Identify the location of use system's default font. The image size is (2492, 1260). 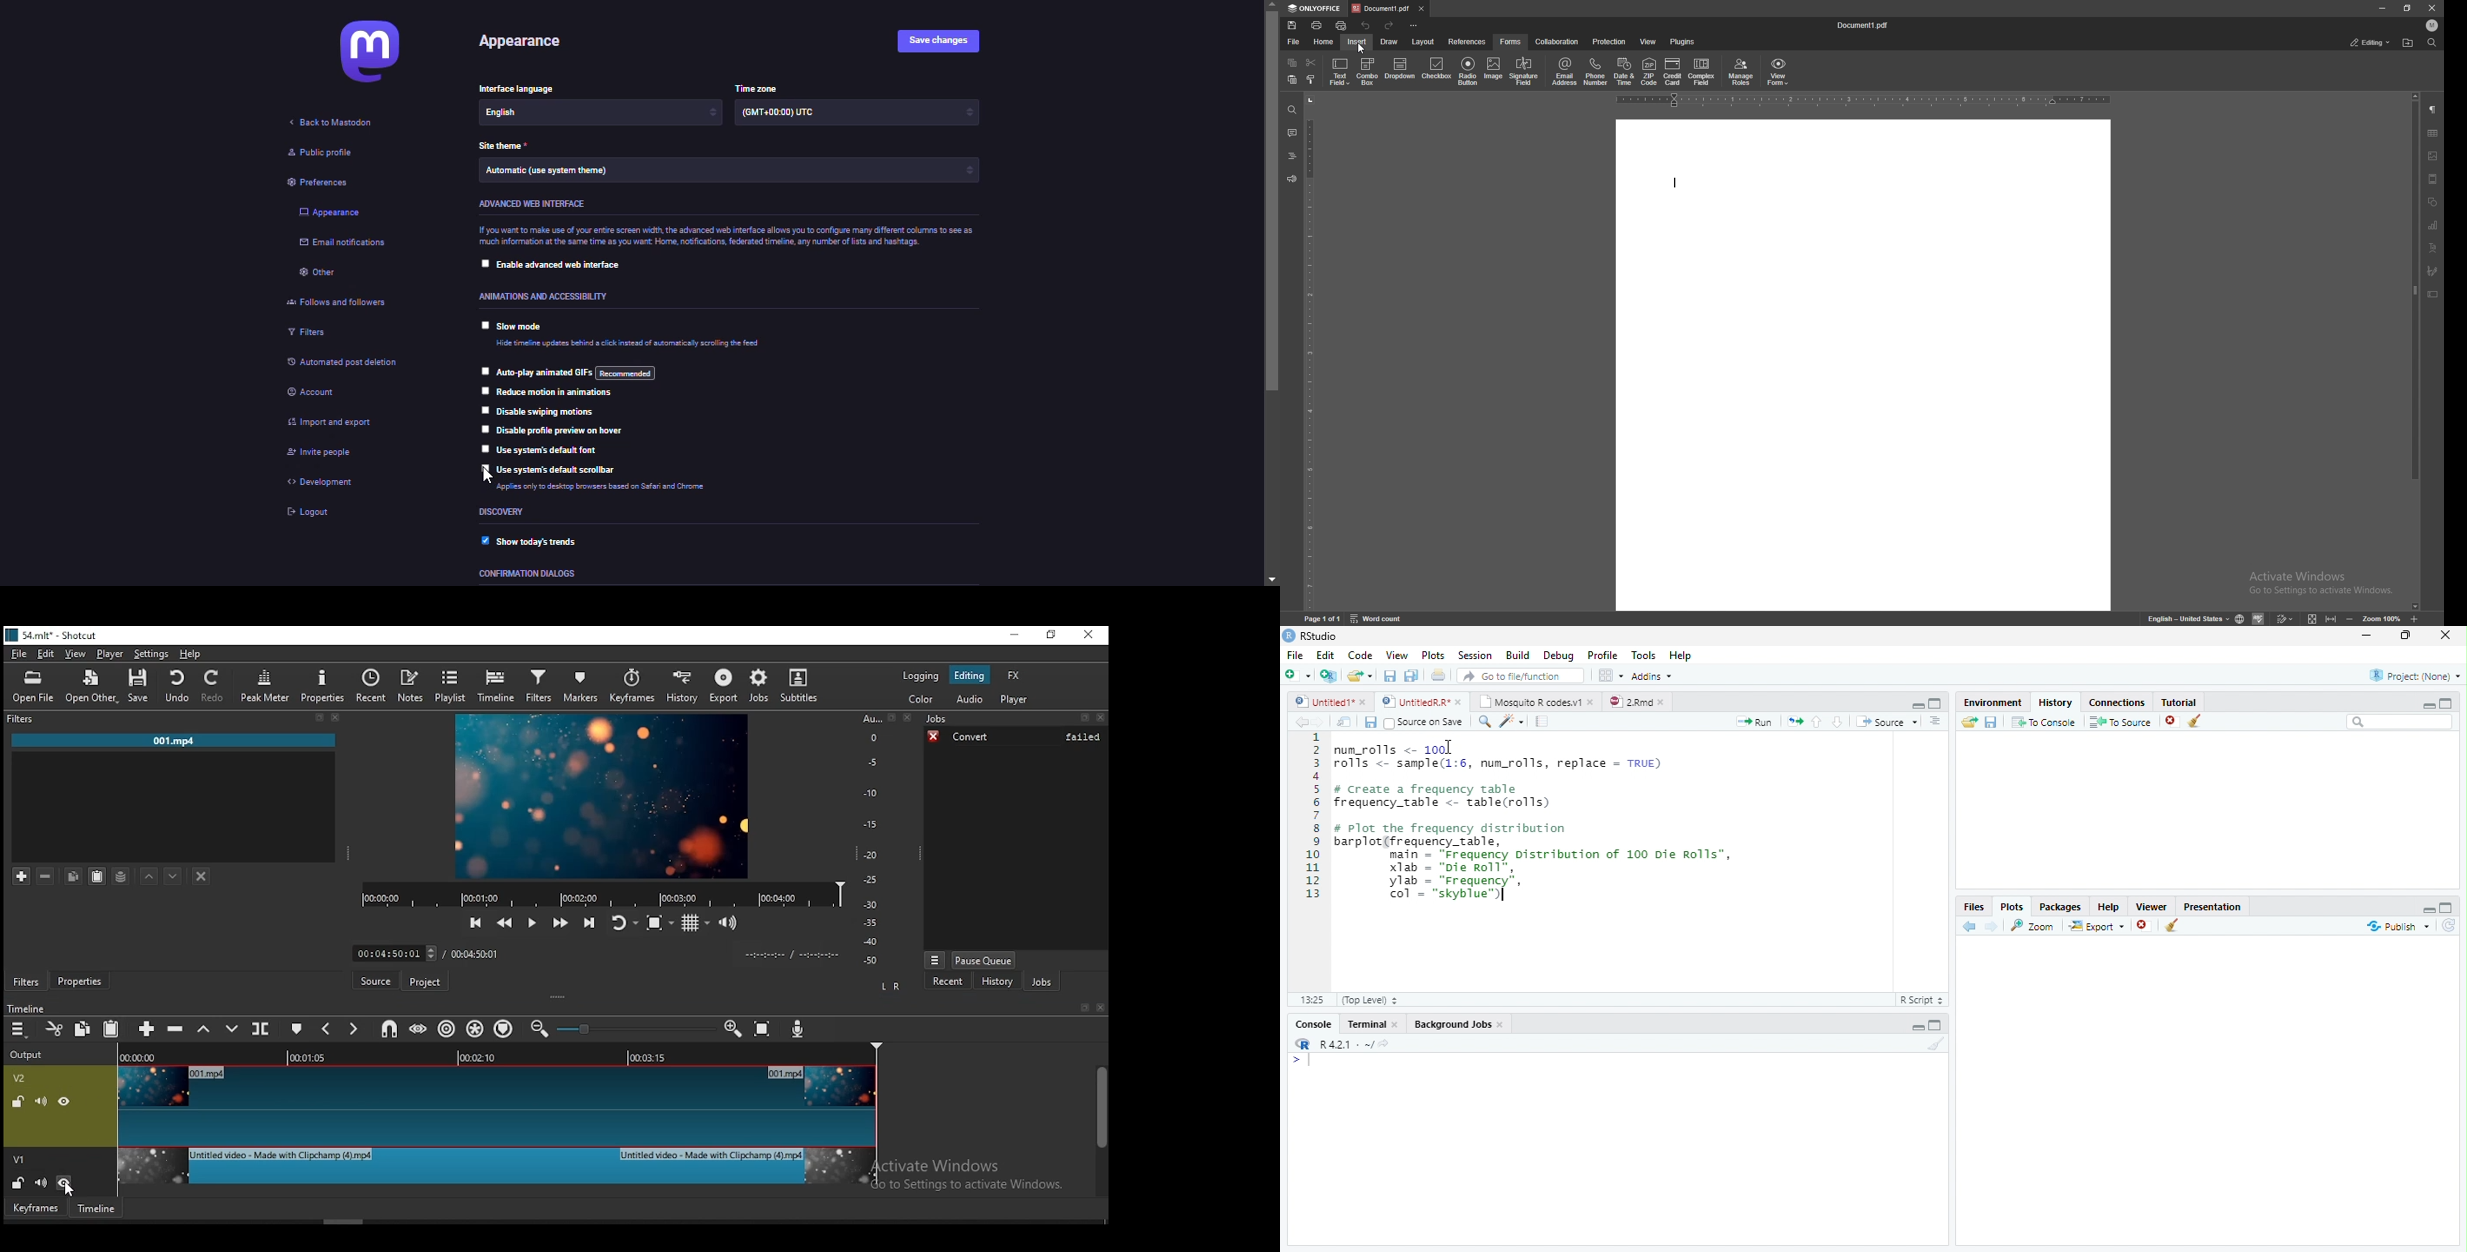
(550, 452).